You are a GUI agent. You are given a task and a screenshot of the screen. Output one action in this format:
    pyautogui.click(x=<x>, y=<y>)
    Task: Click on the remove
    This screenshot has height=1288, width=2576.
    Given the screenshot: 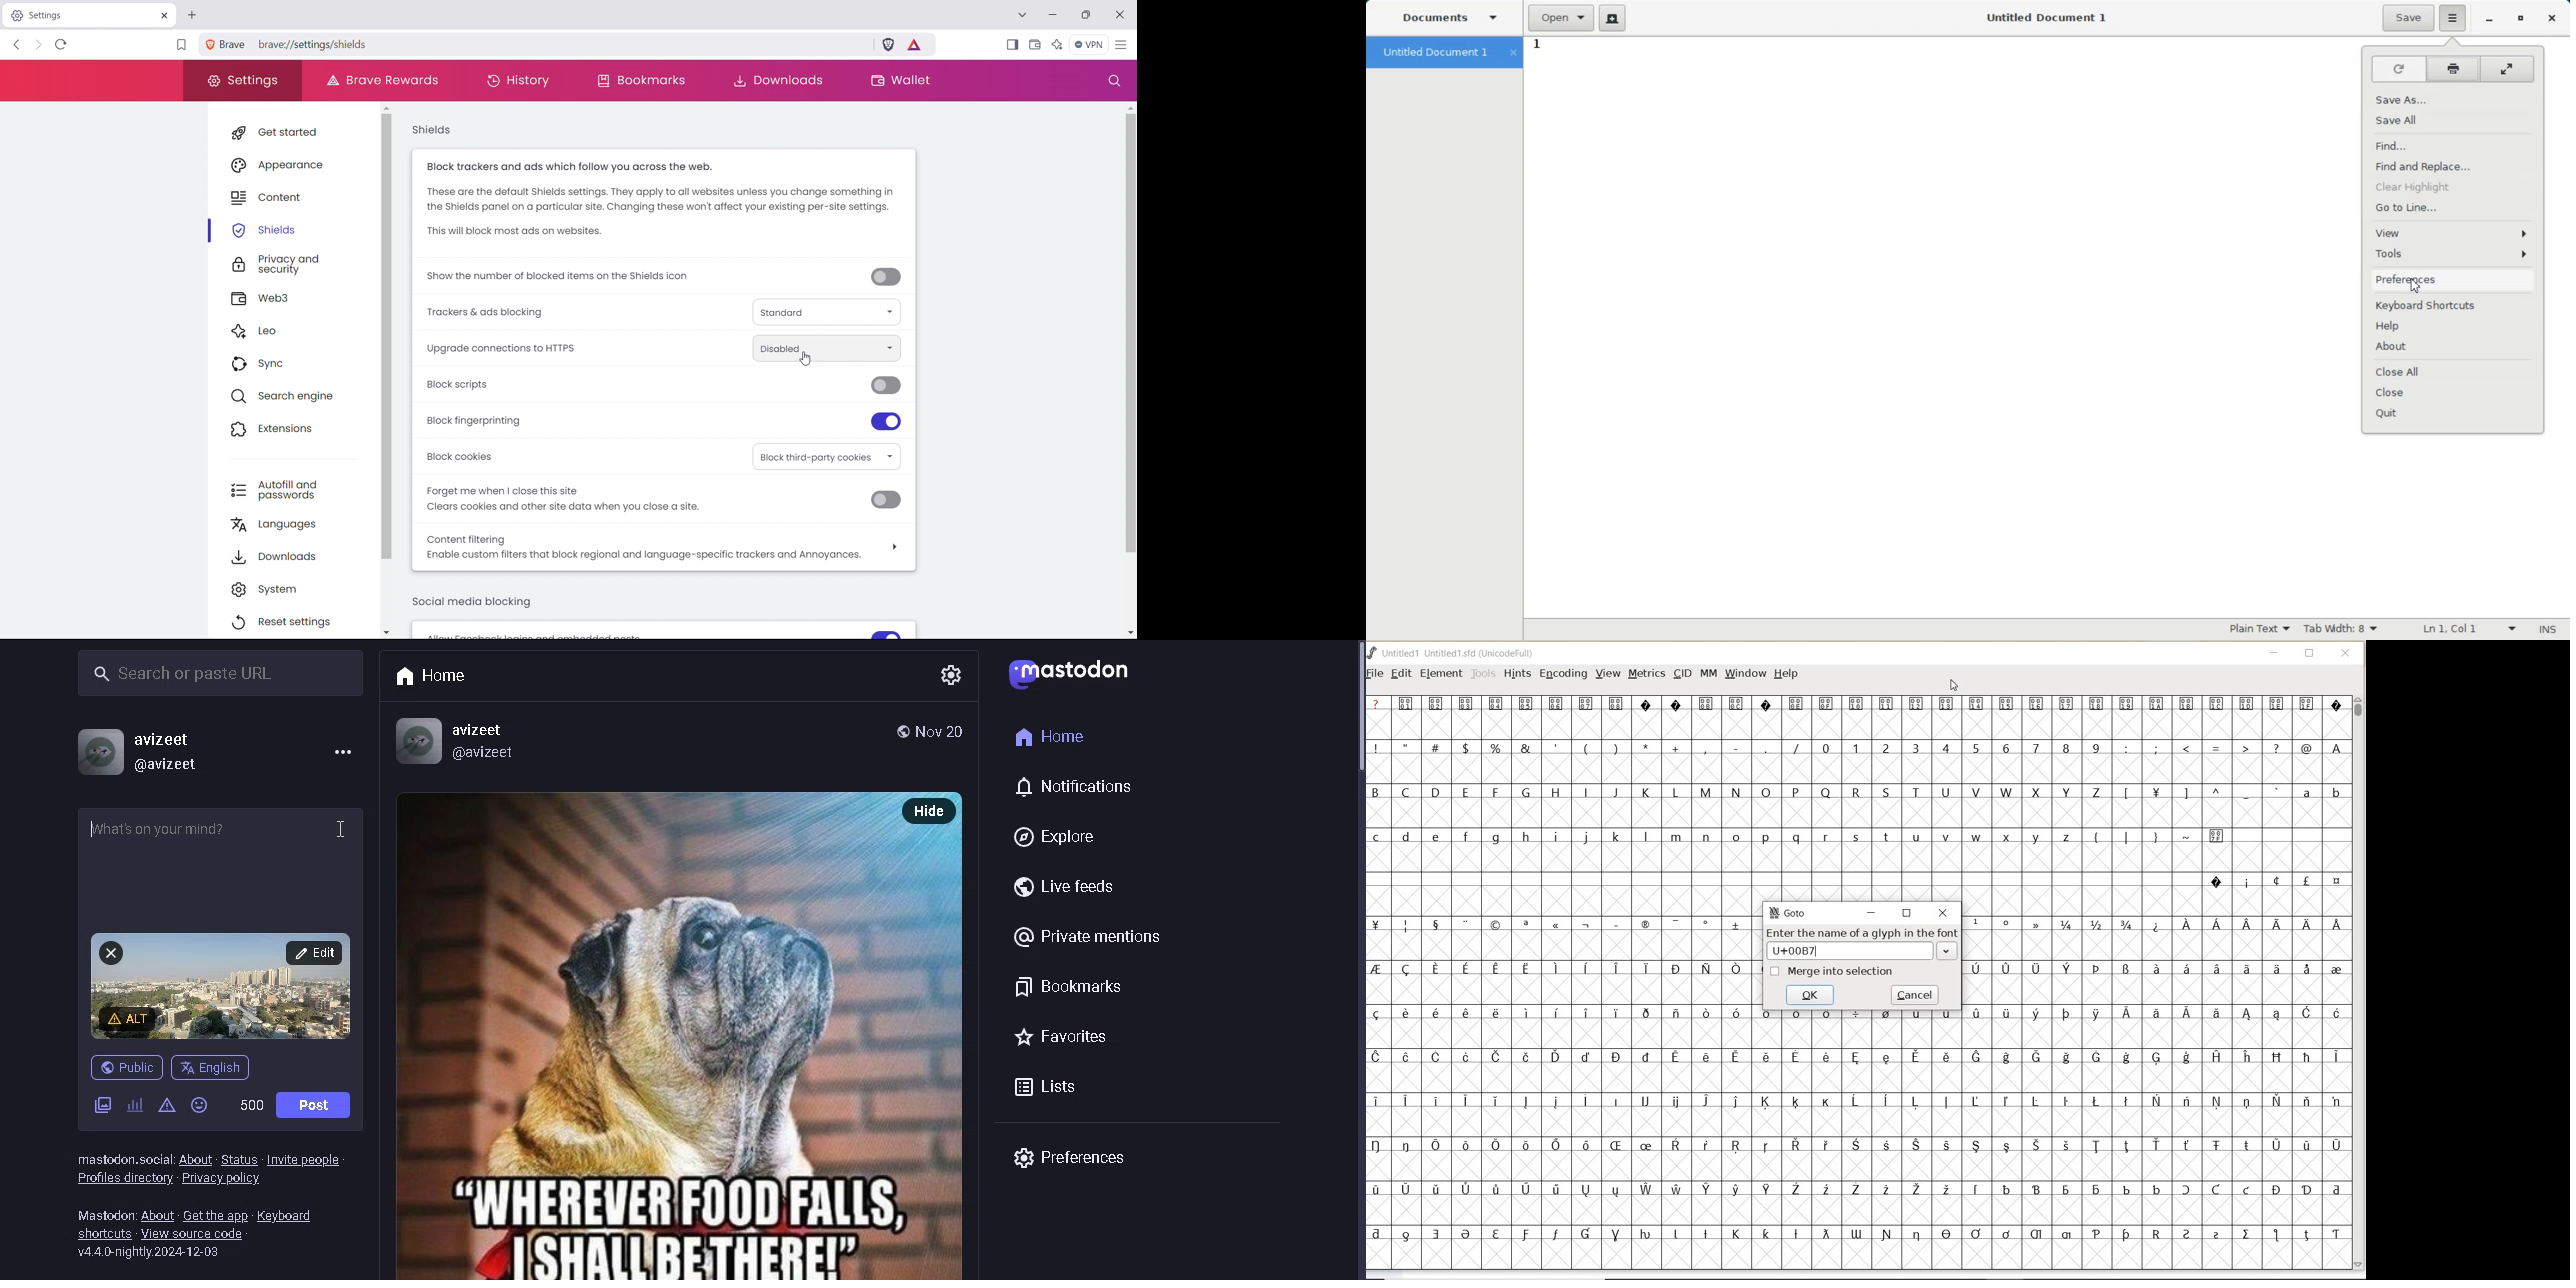 What is the action you would take?
    pyautogui.click(x=112, y=955)
    